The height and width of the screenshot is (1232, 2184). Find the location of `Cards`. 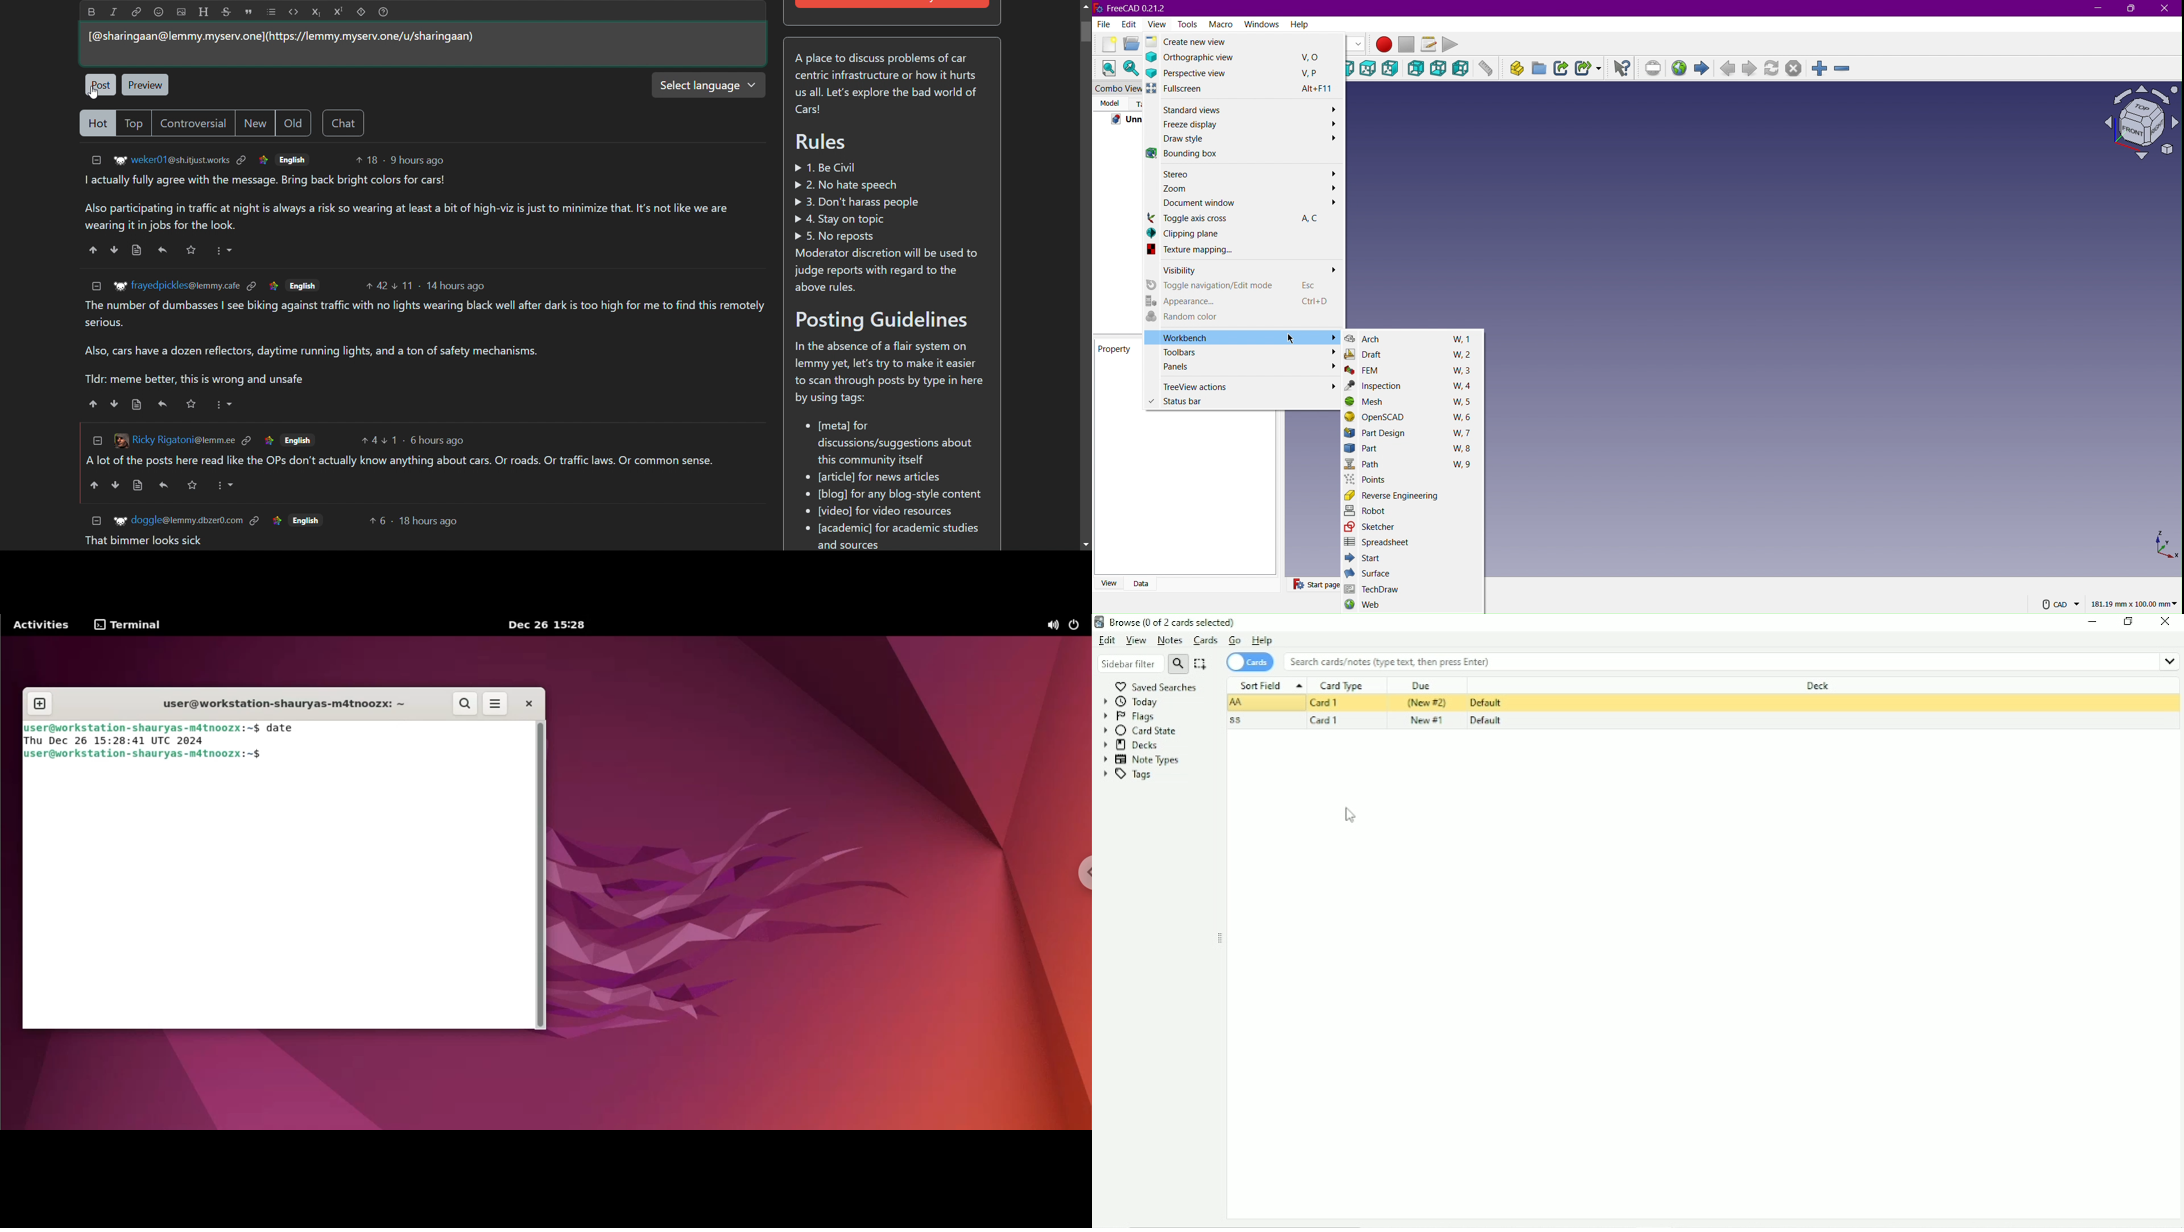

Cards is located at coordinates (1250, 662).